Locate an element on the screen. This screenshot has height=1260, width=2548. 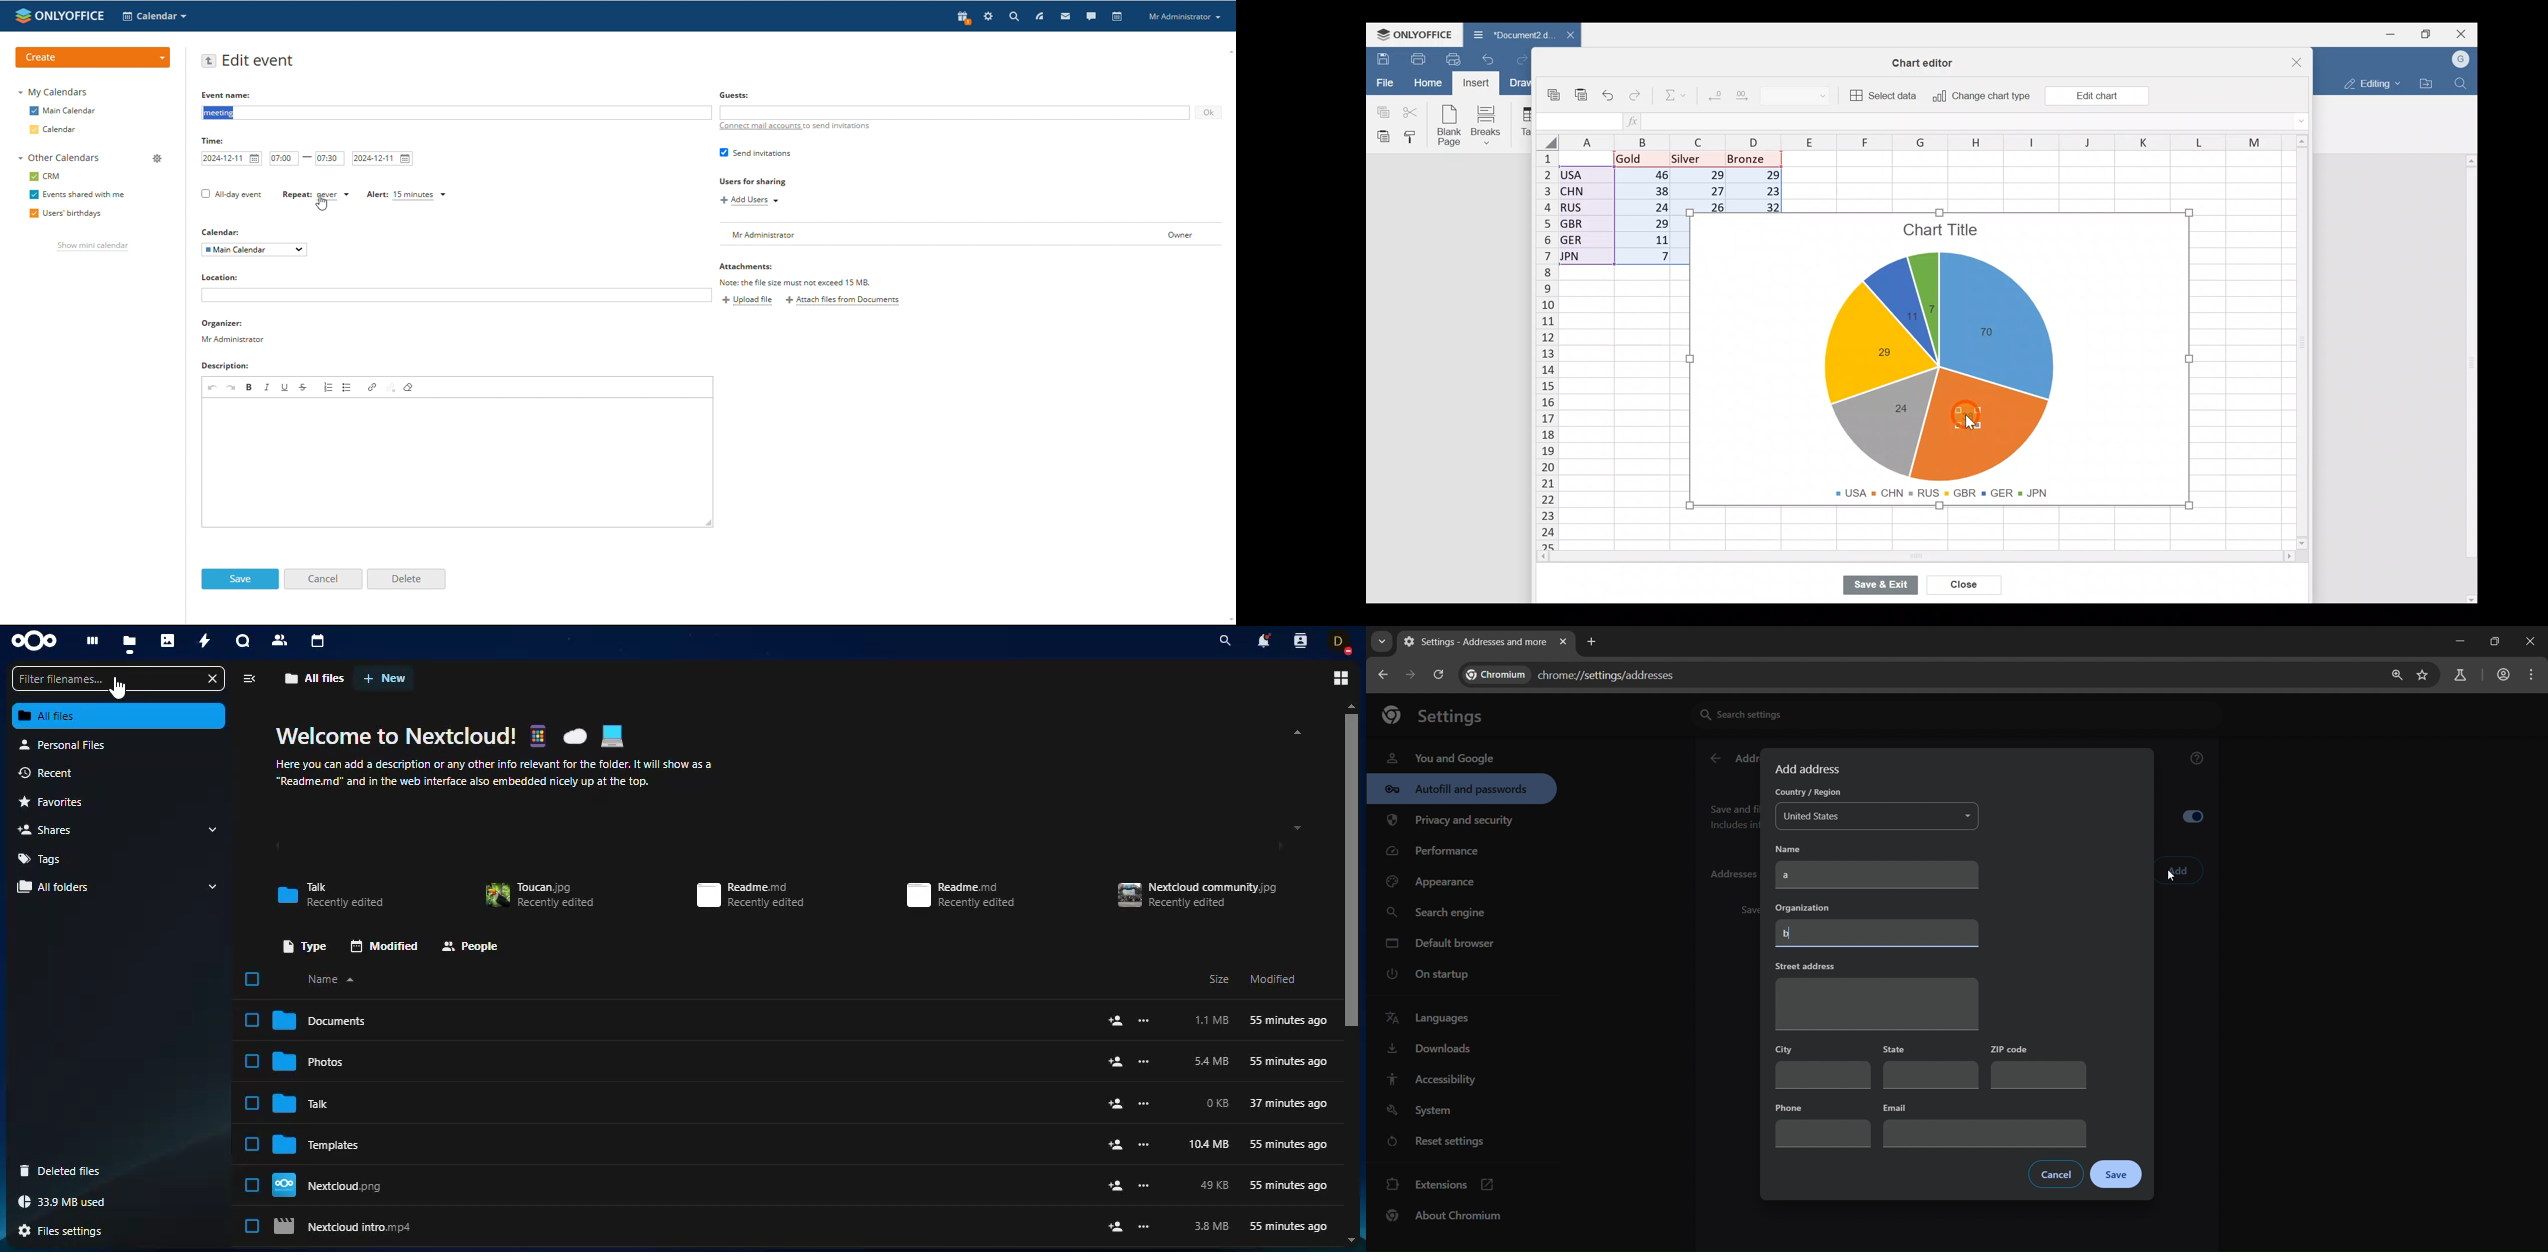
Data is located at coordinates (1607, 208).